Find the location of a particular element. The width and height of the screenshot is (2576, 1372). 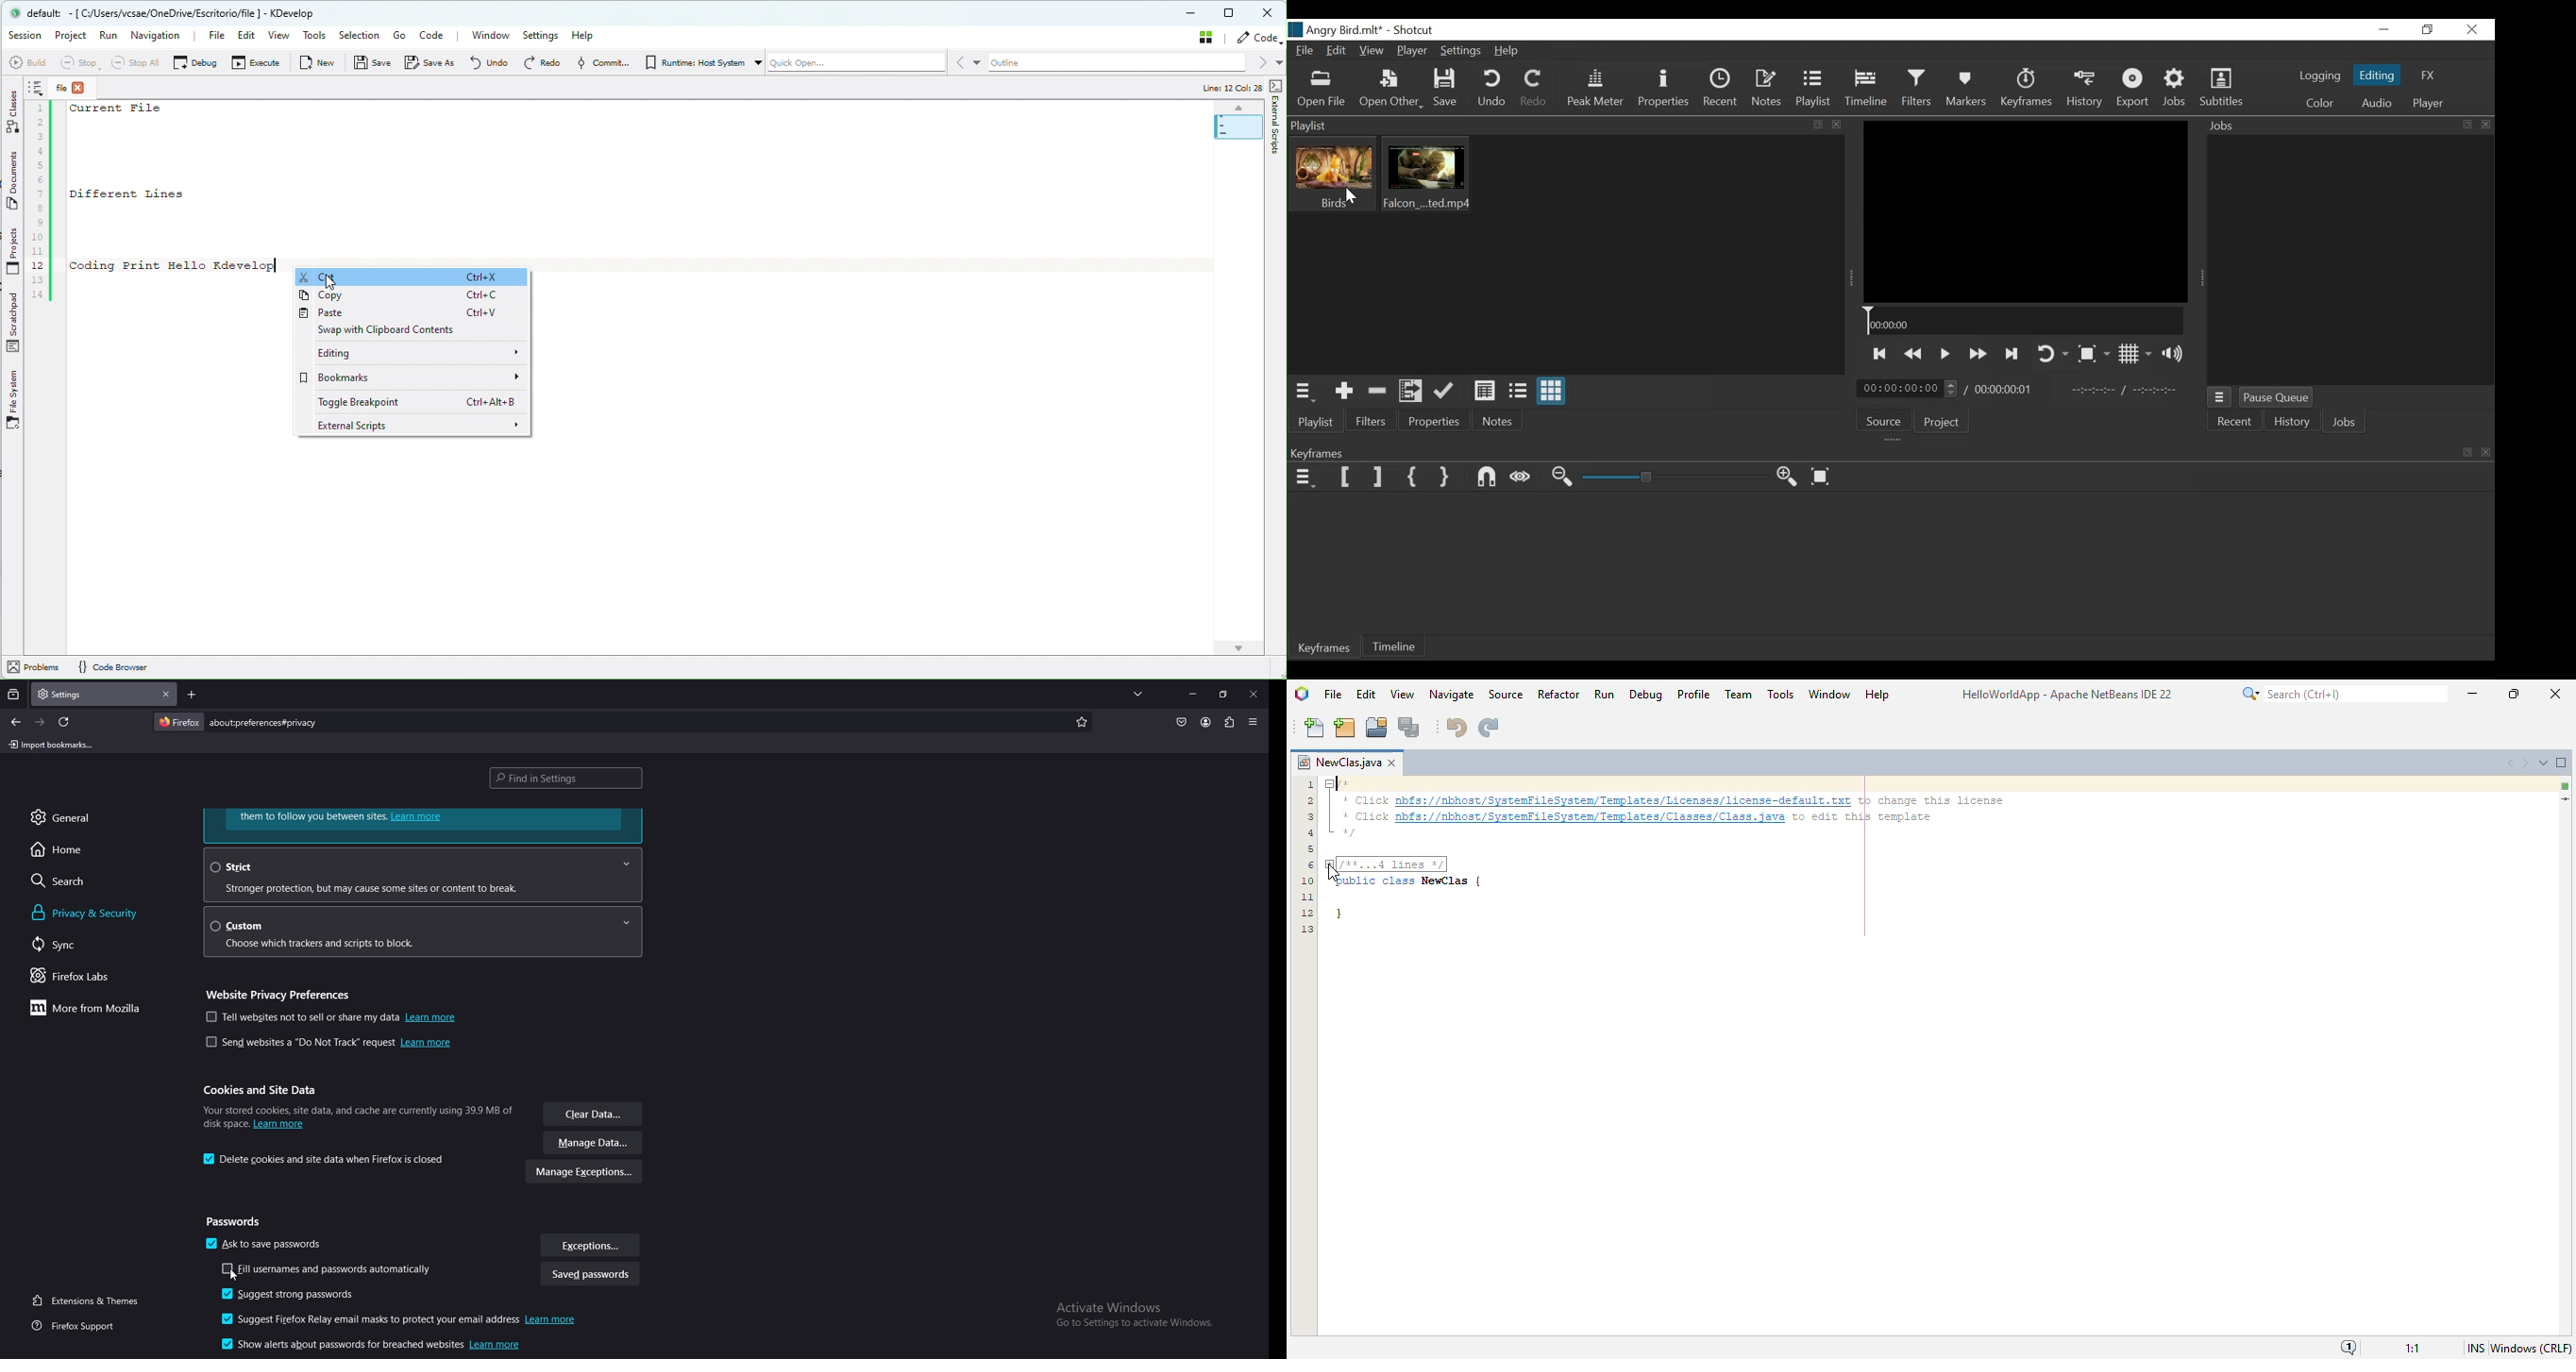

Selection is located at coordinates (361, 35).